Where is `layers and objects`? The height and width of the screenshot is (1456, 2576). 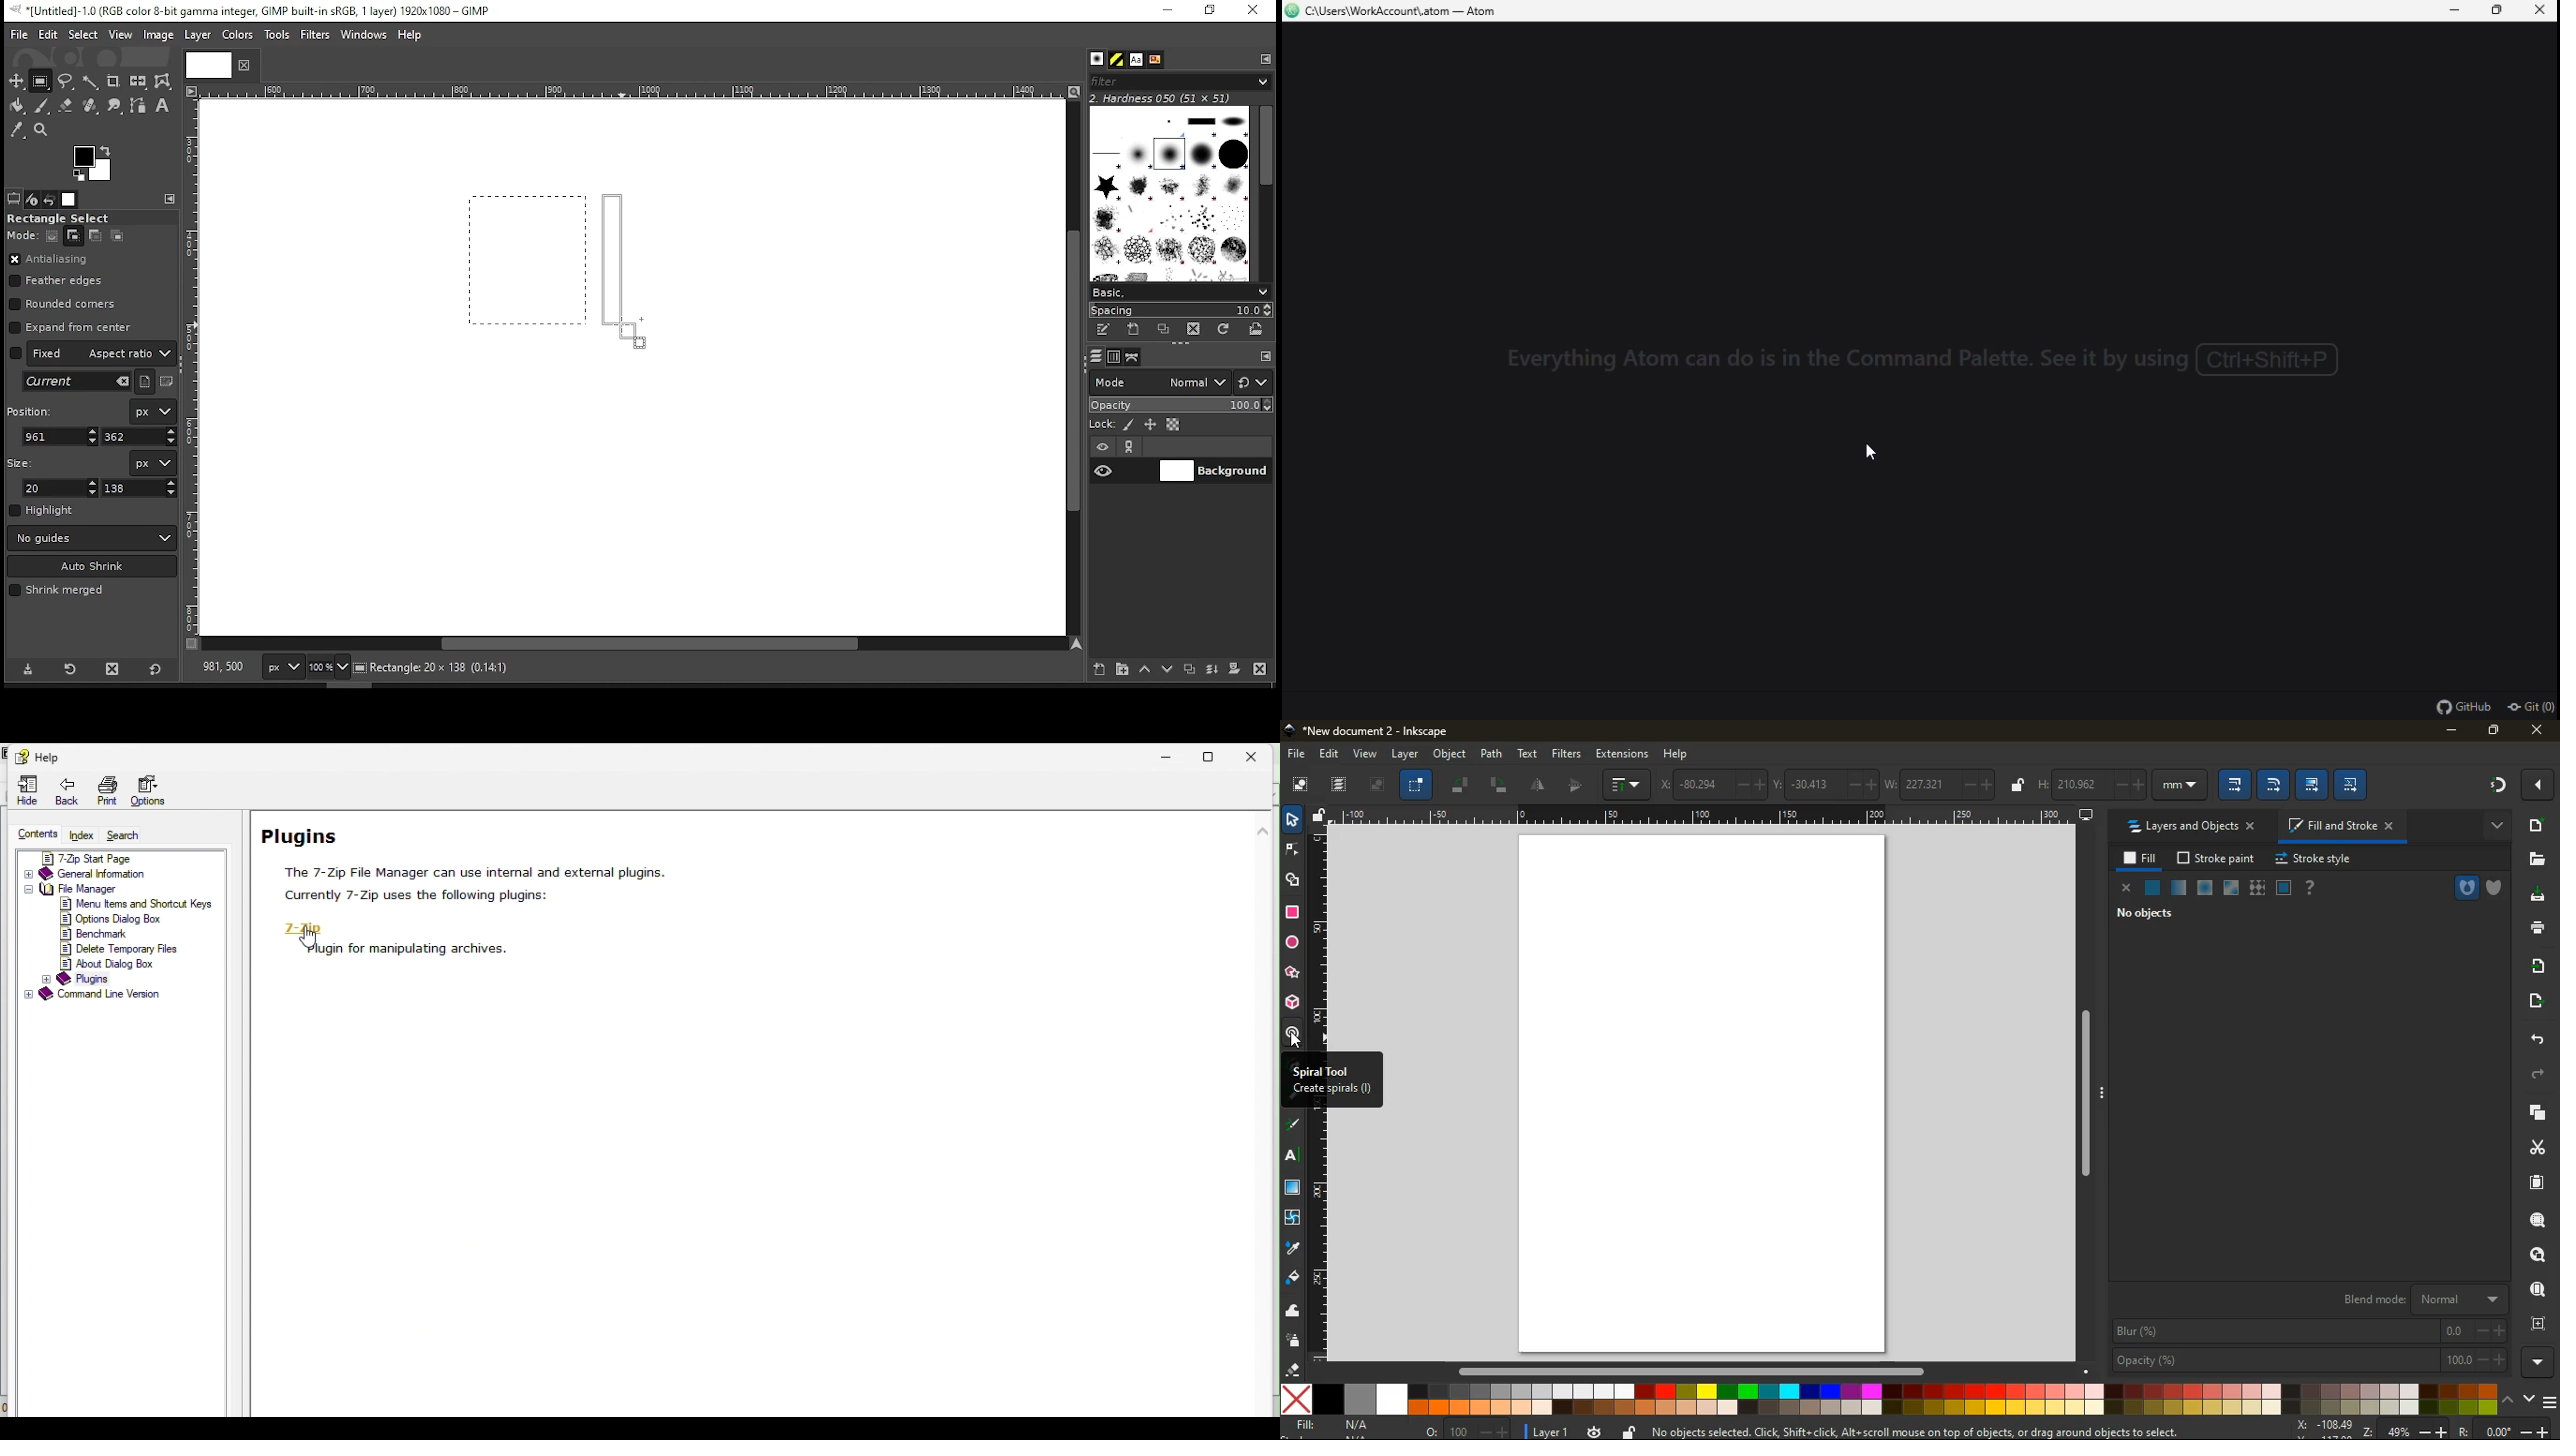 layers and objects is located at coordinates (2189, 827).